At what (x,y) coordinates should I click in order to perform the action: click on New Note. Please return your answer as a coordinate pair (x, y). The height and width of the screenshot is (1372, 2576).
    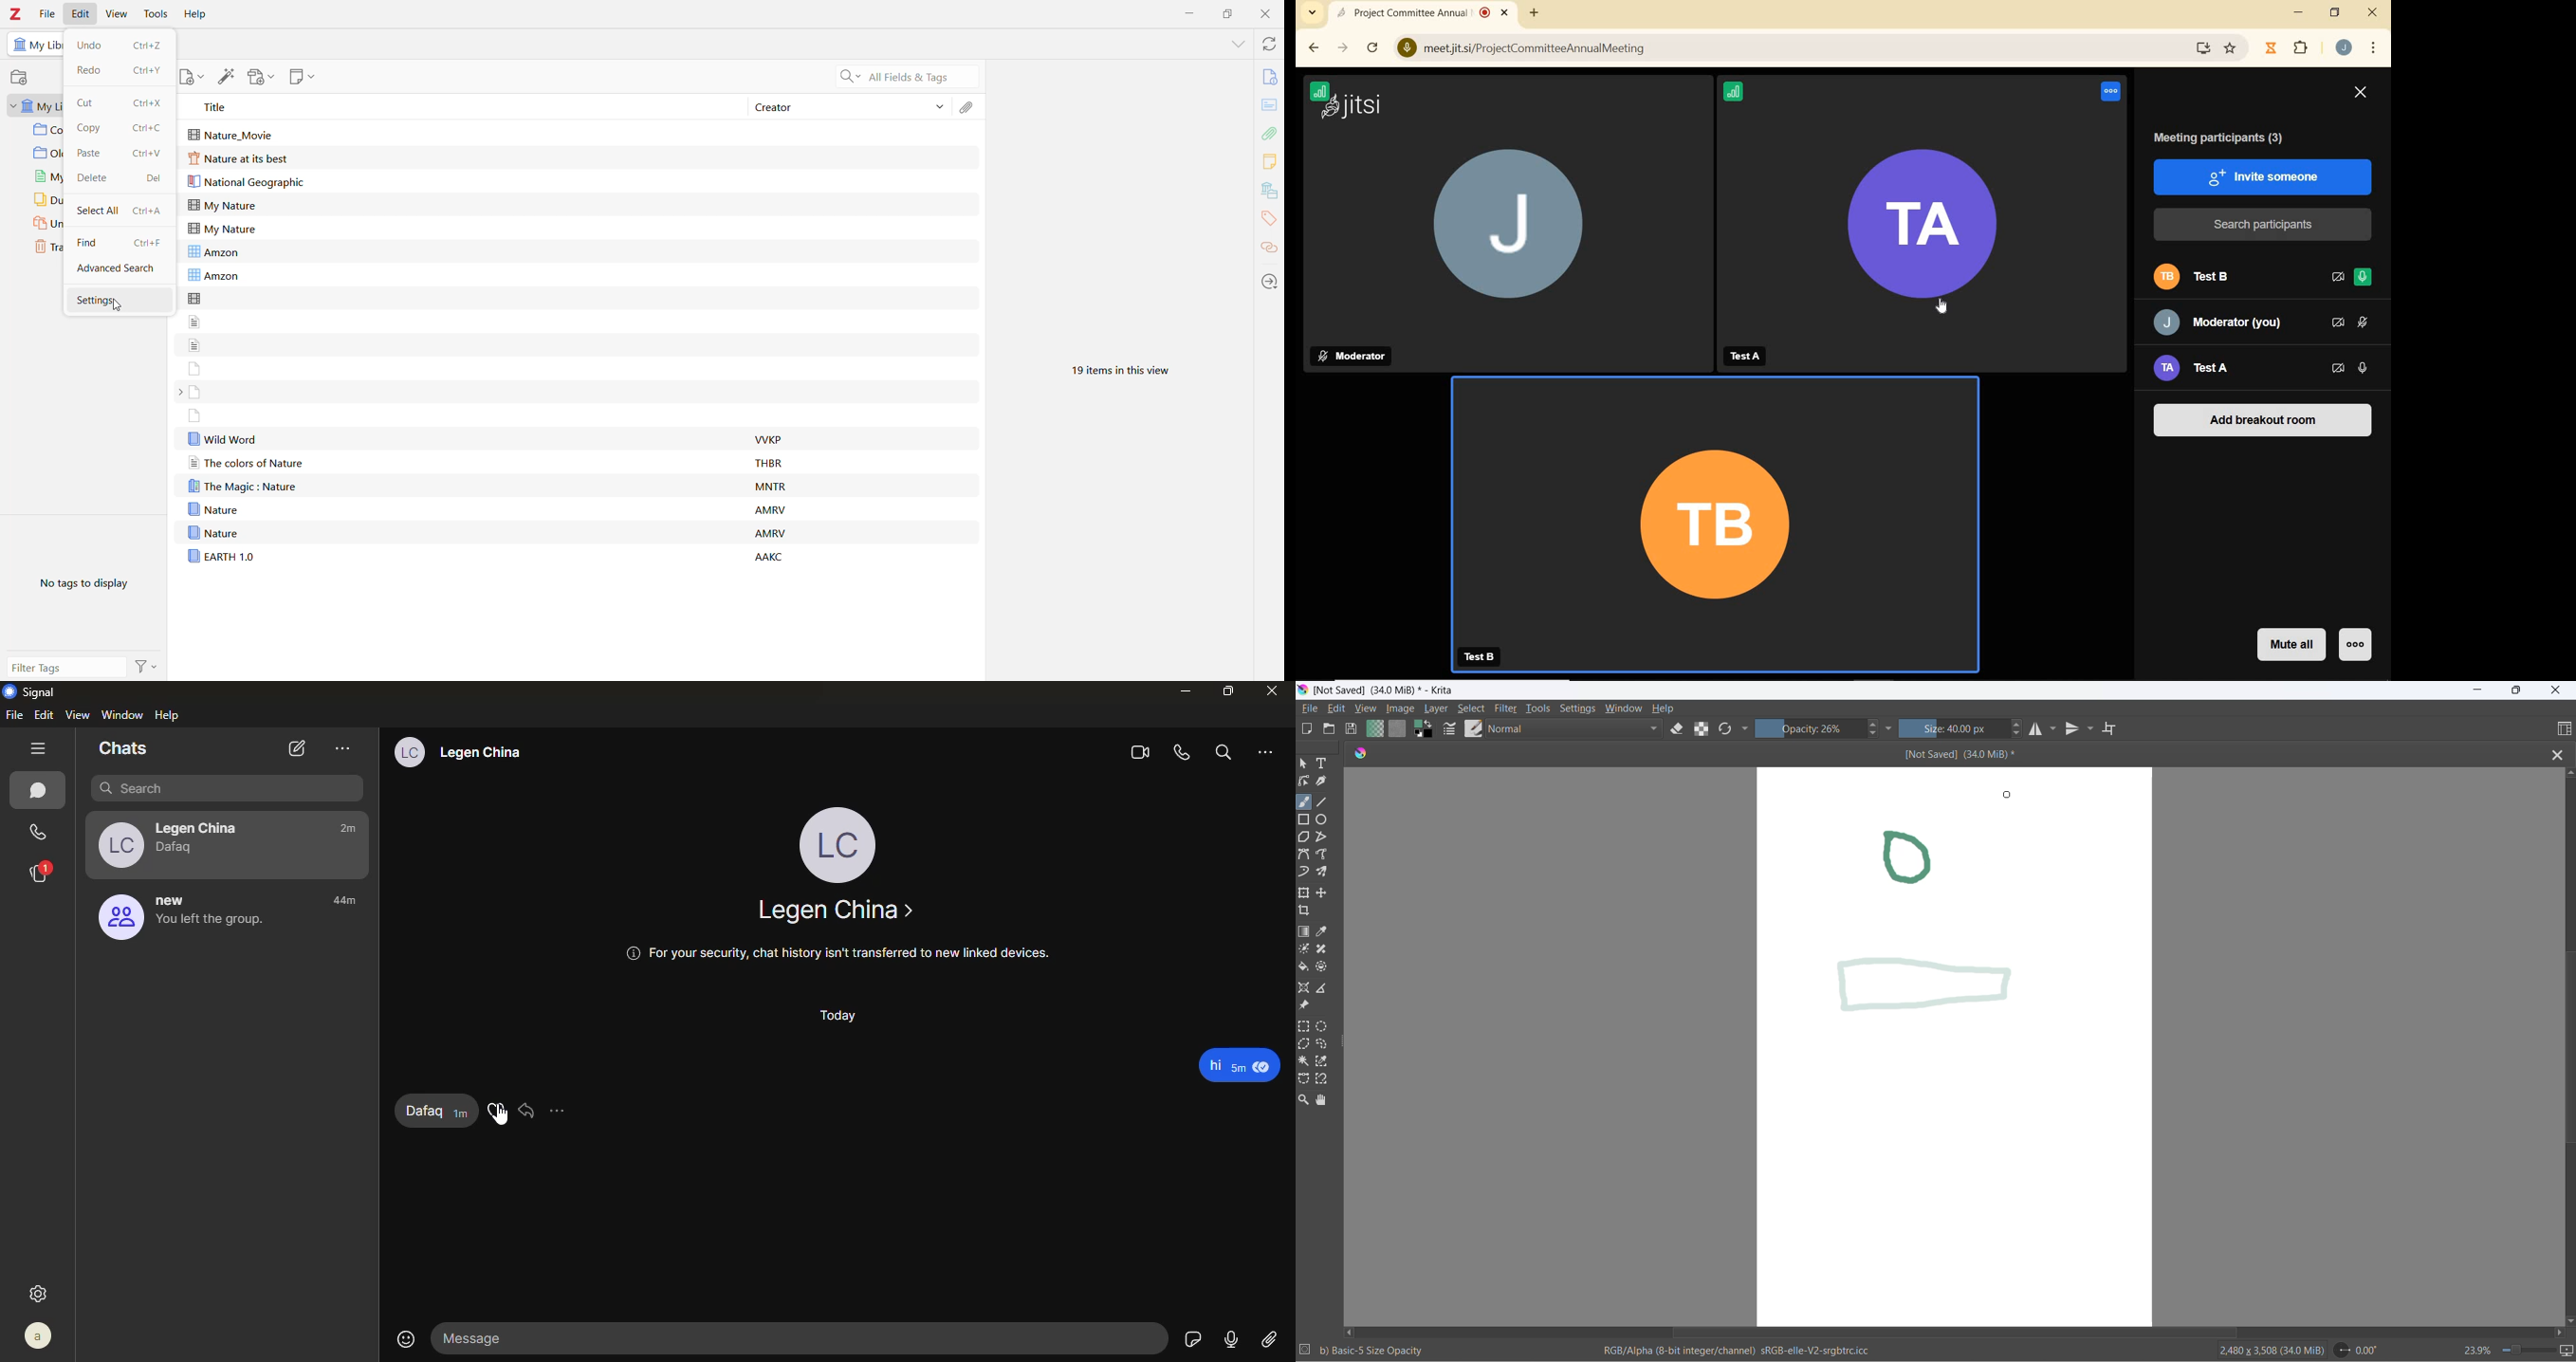
    Looking at the image, I should click on (302, 77).